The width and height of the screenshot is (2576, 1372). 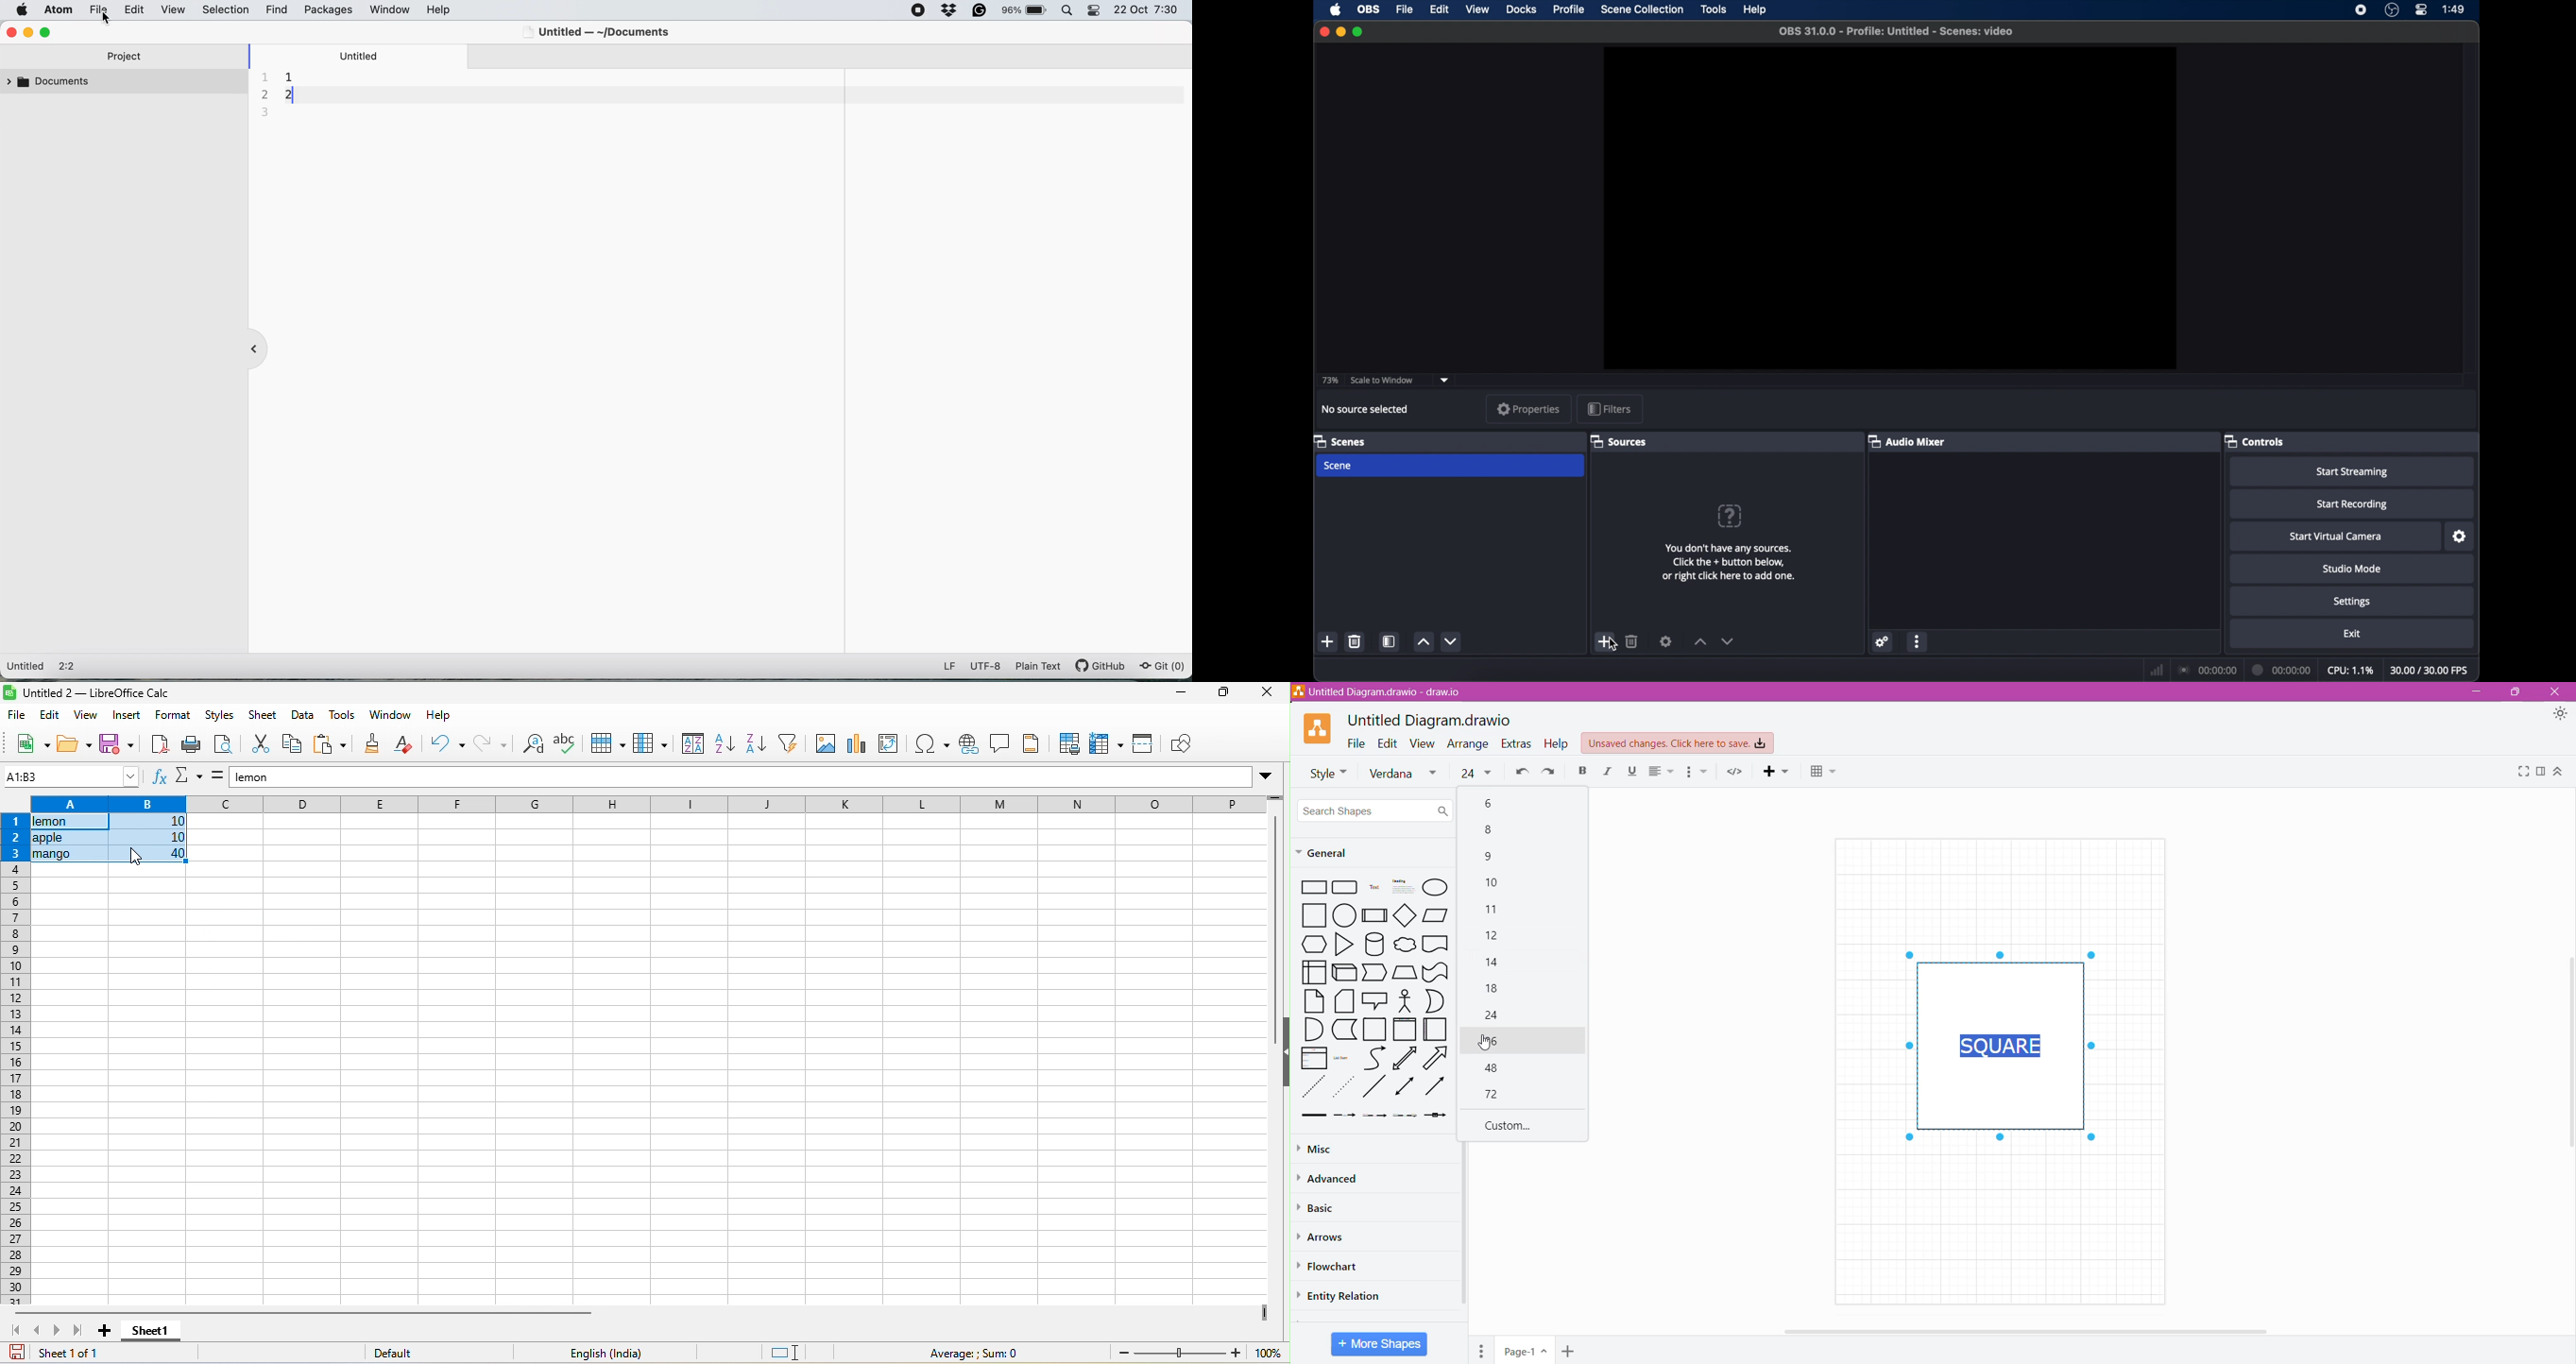 What do you see at coordinates (1095, 10) in the screenshot?
I see `control center` at bounding box center [1095, 10].